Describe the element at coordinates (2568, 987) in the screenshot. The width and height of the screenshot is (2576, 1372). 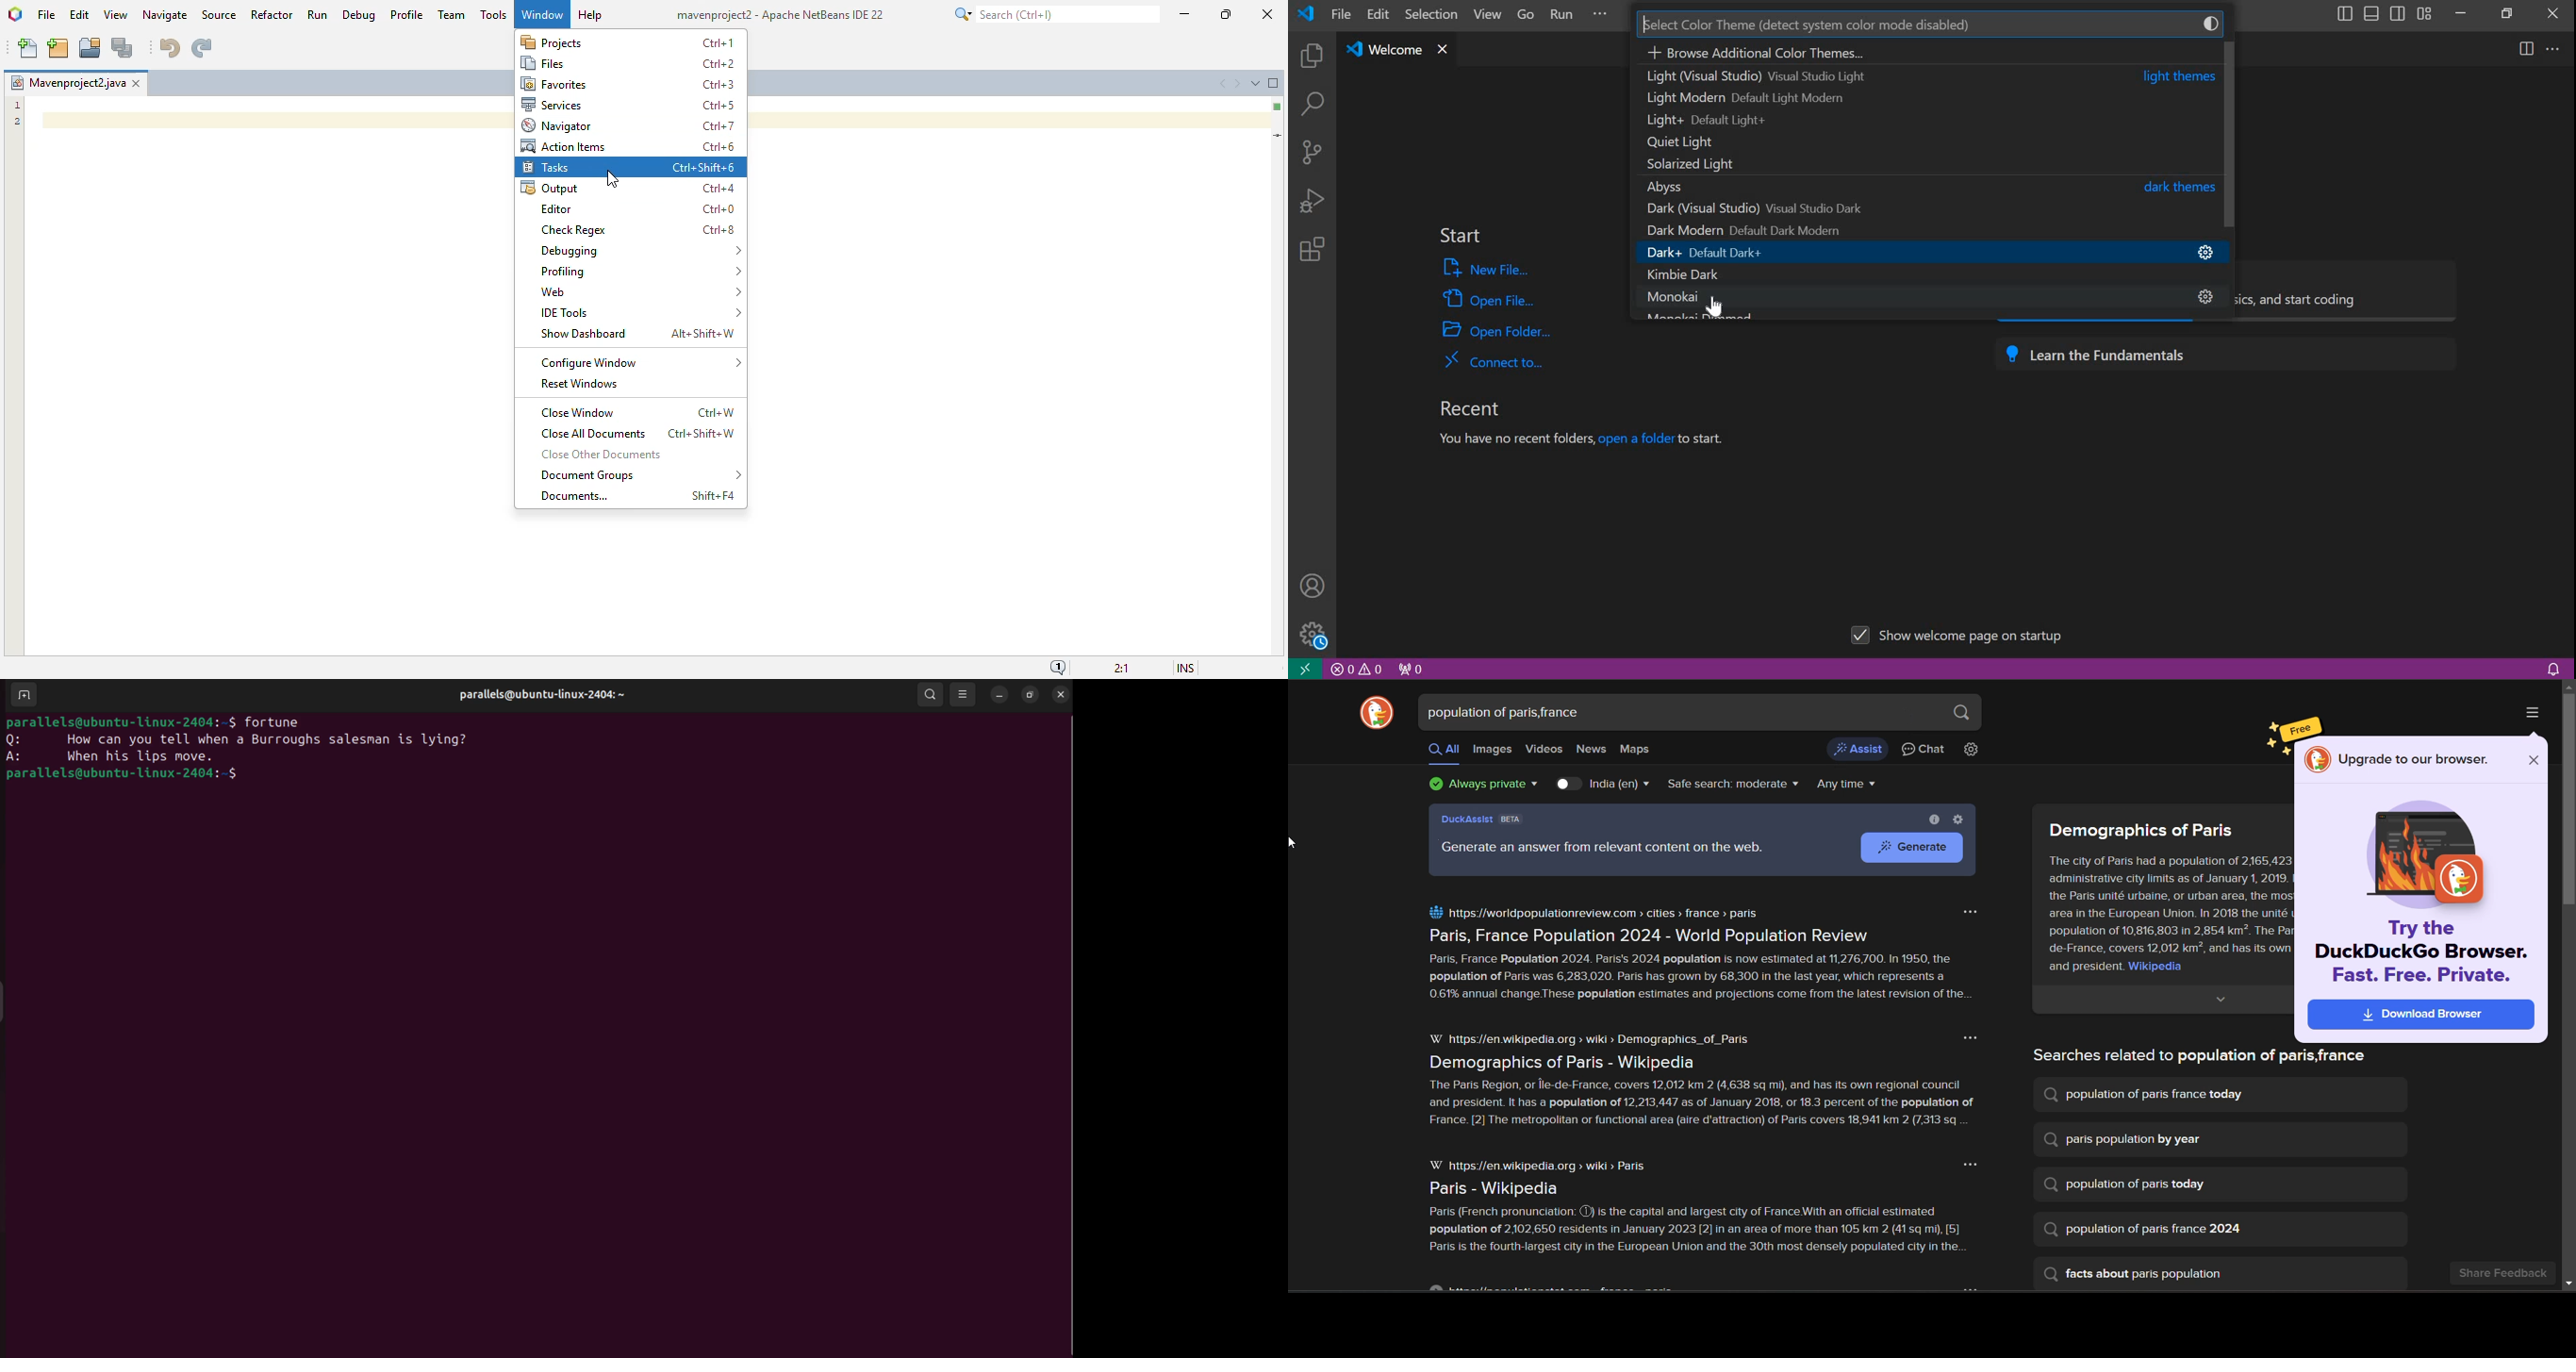
I see `vertical scroll bar` at that location.